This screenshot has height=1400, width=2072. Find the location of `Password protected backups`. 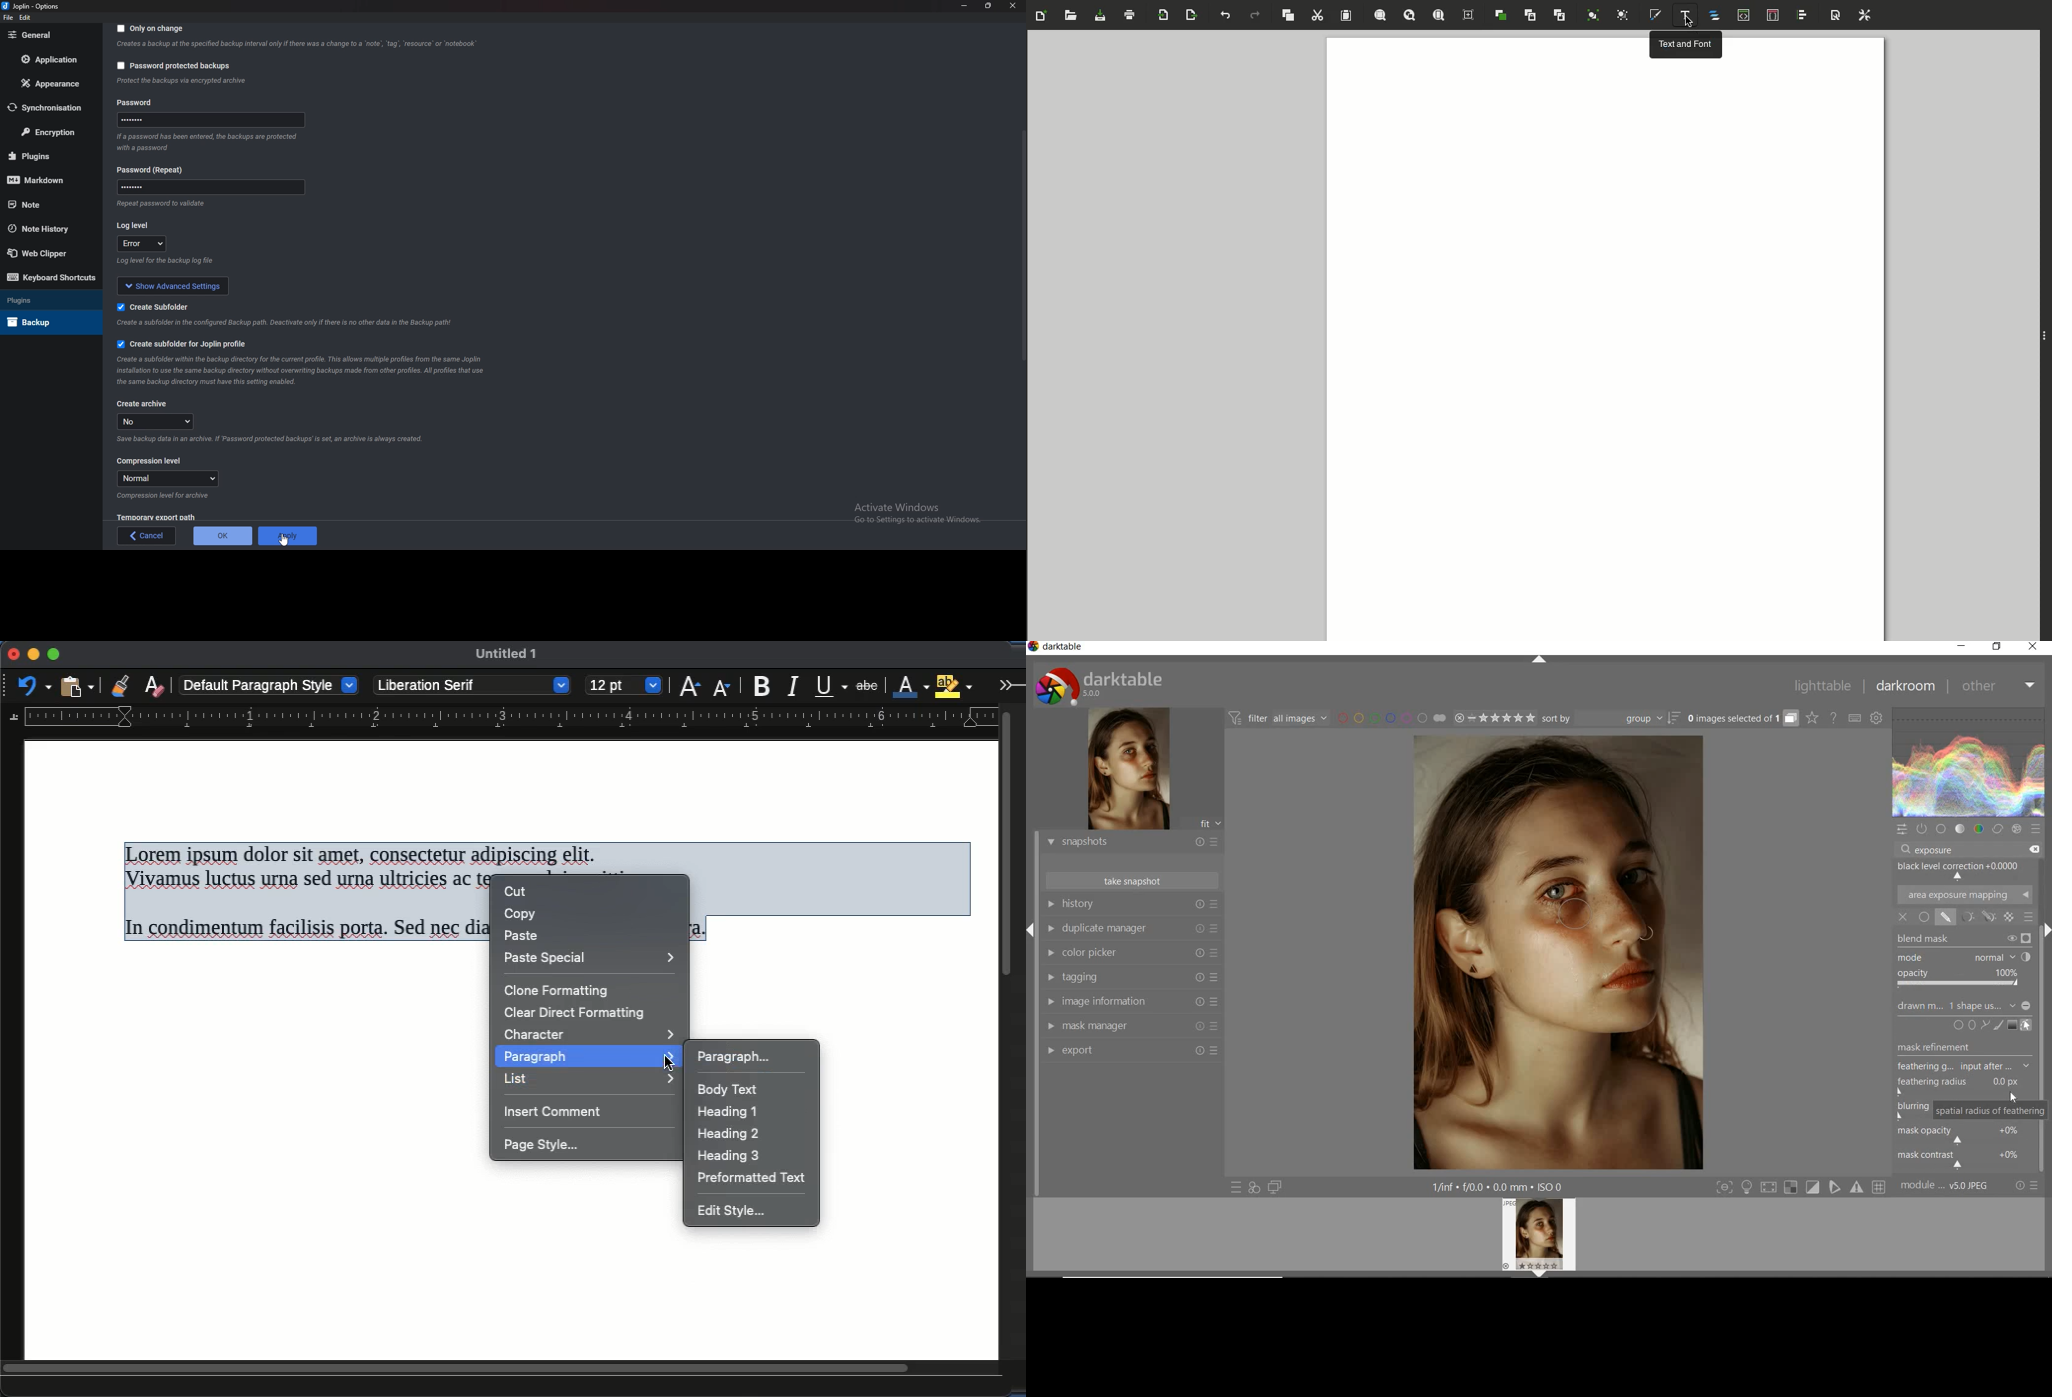

Password protected backups is located at coordinates (173, 66).